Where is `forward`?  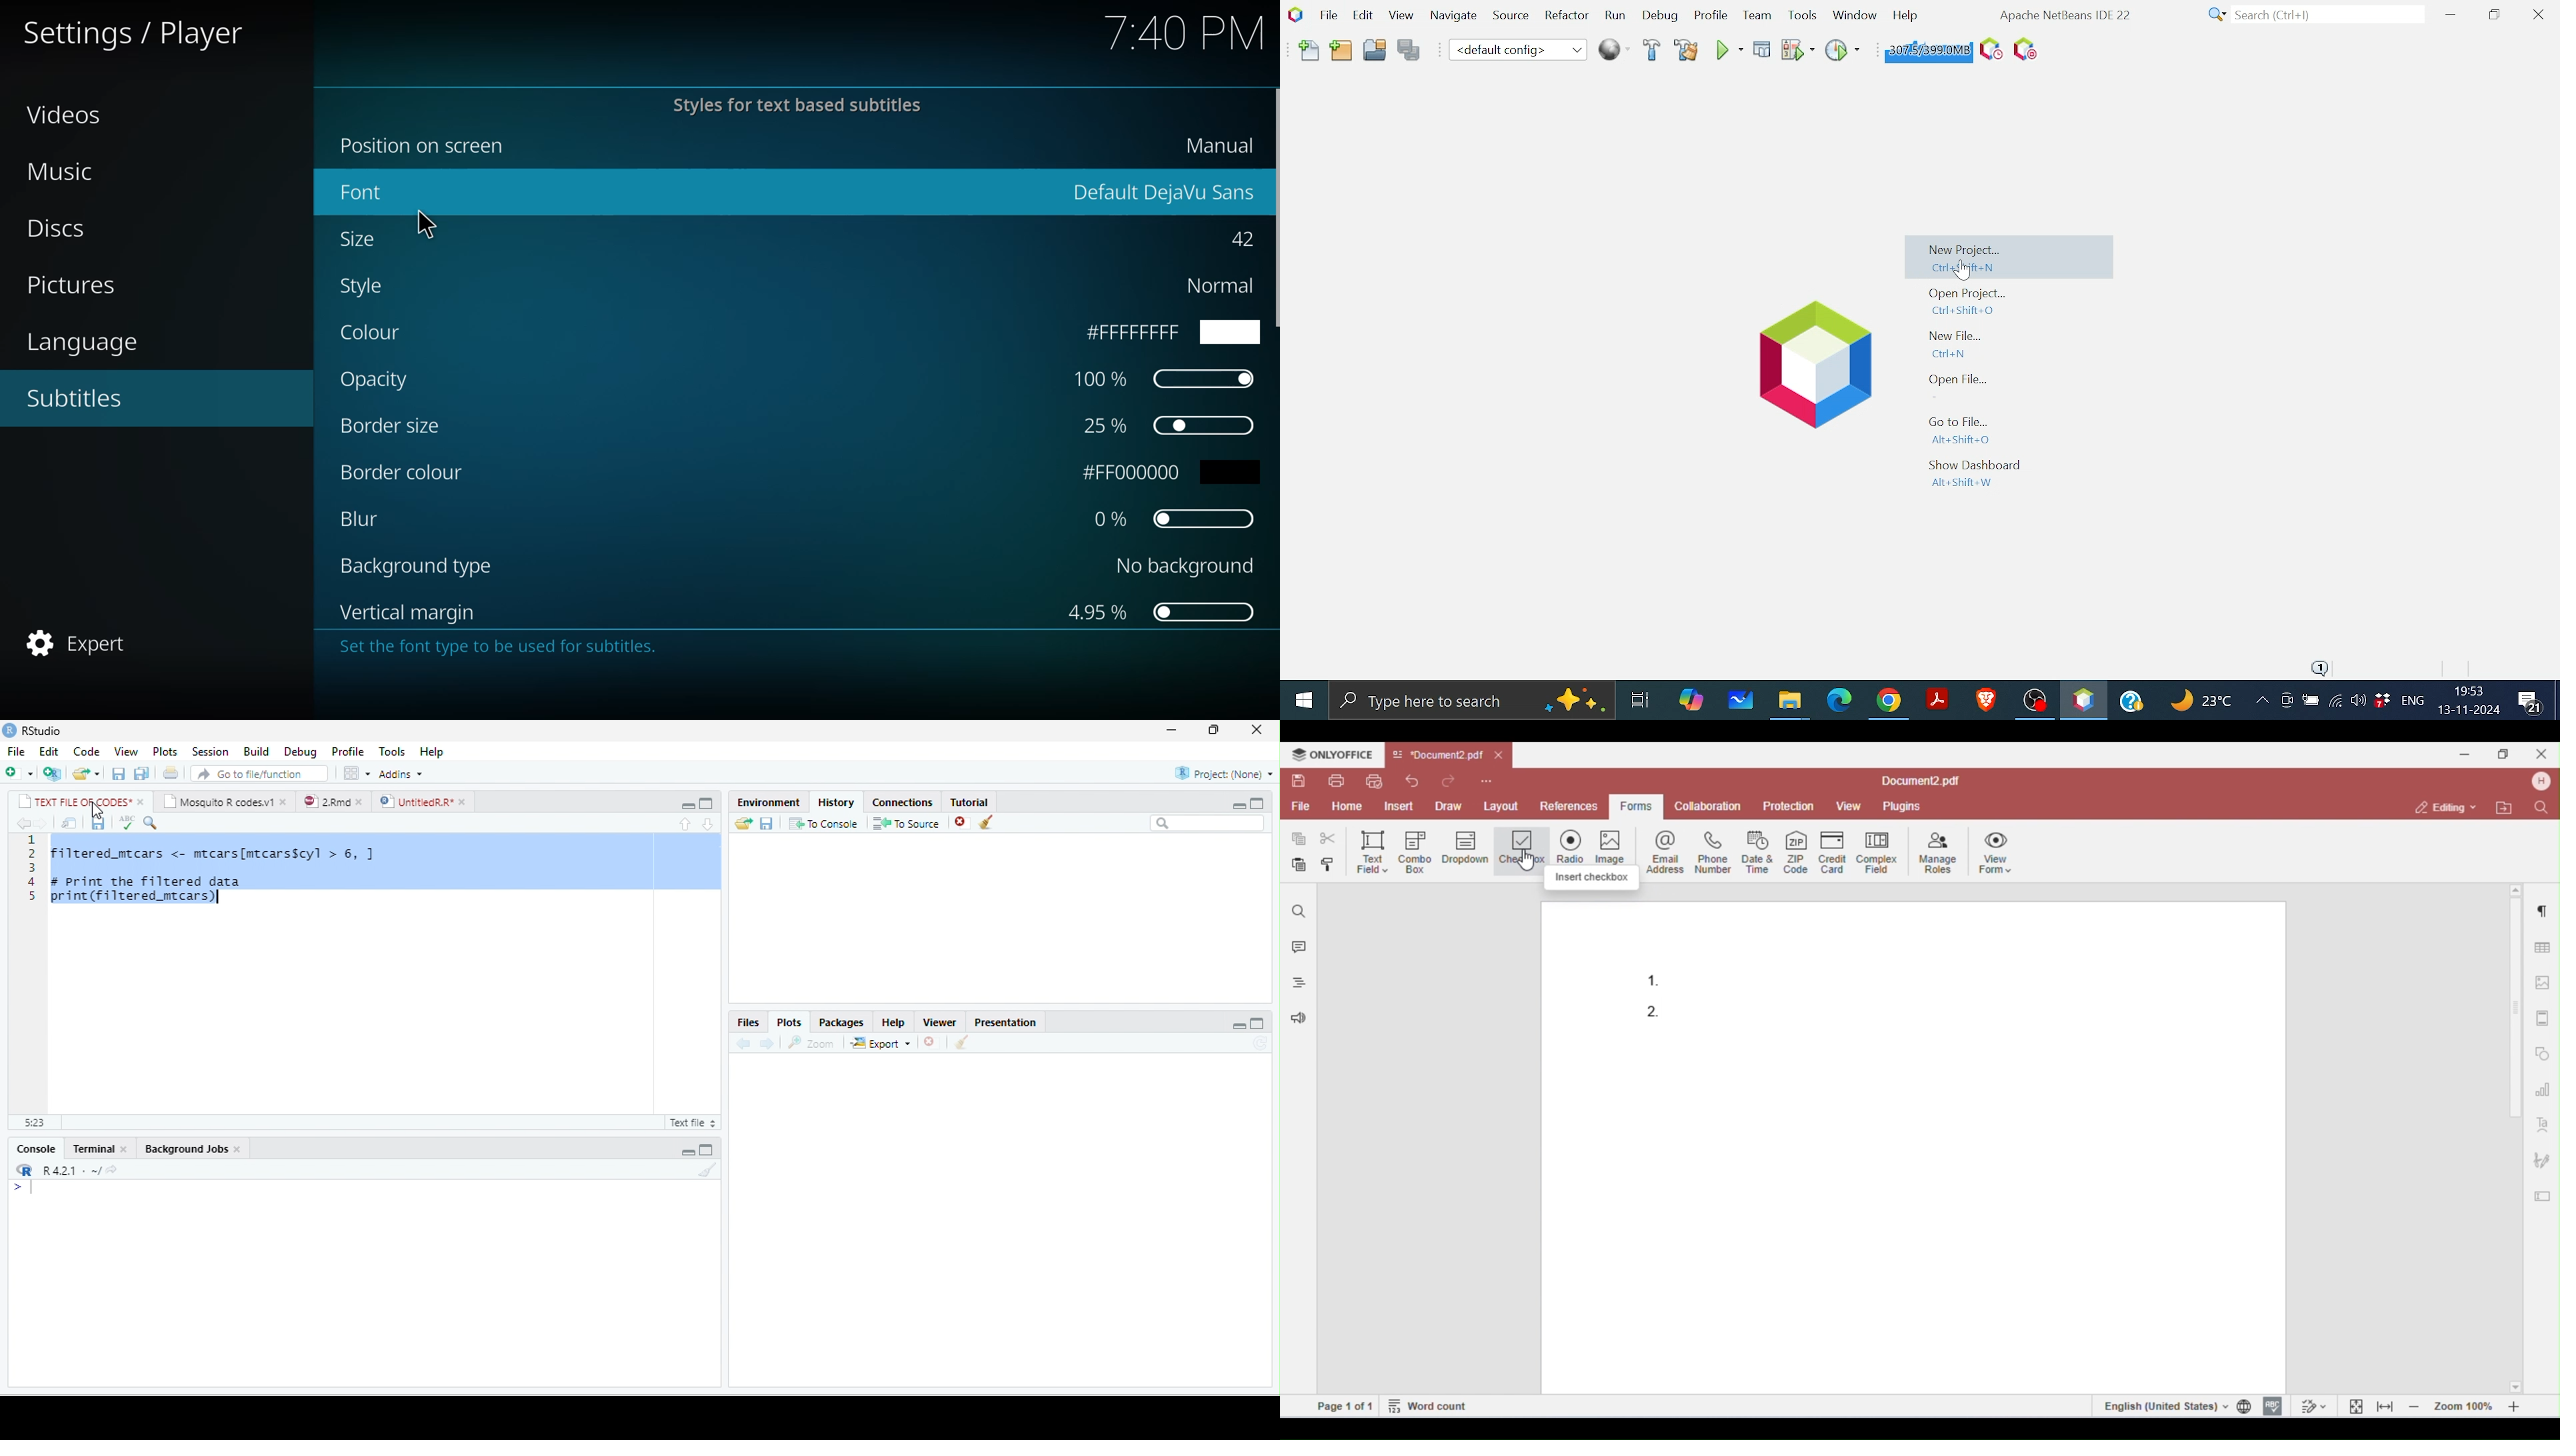 forward is located at coordinates (41, 823).